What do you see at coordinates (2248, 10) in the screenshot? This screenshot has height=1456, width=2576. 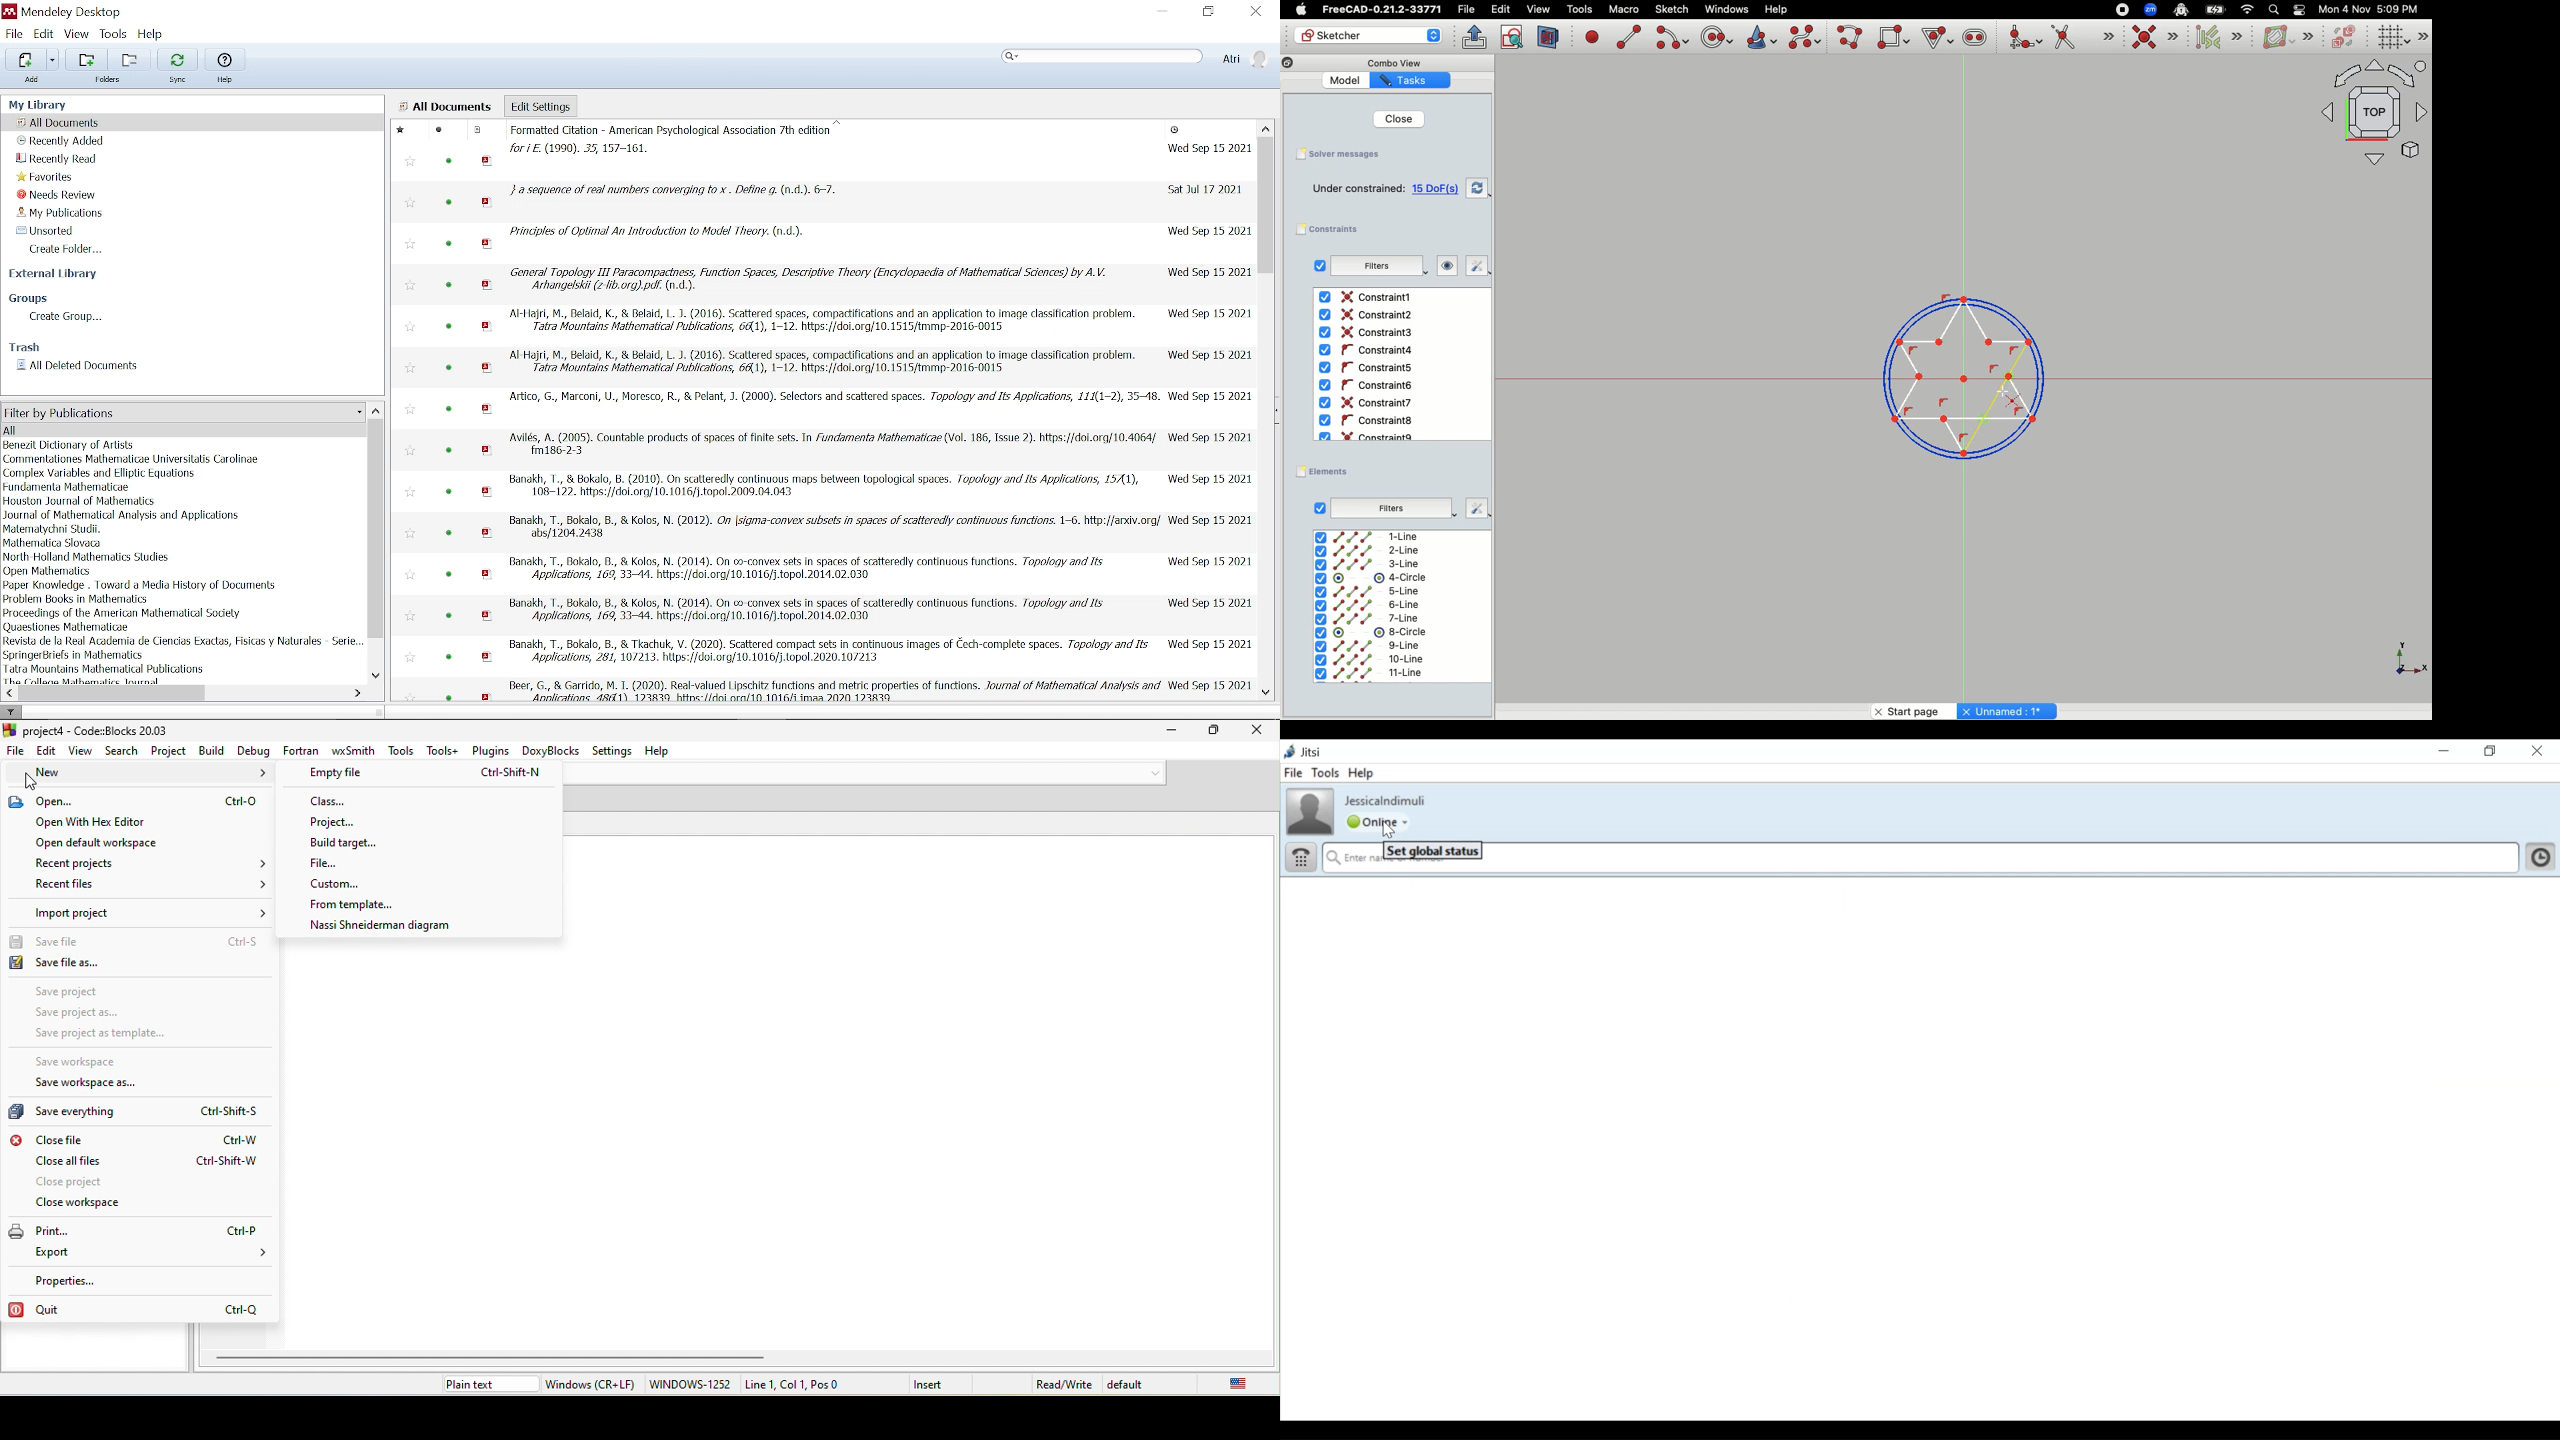 I see `Network` at bounding box center [2248, 10].